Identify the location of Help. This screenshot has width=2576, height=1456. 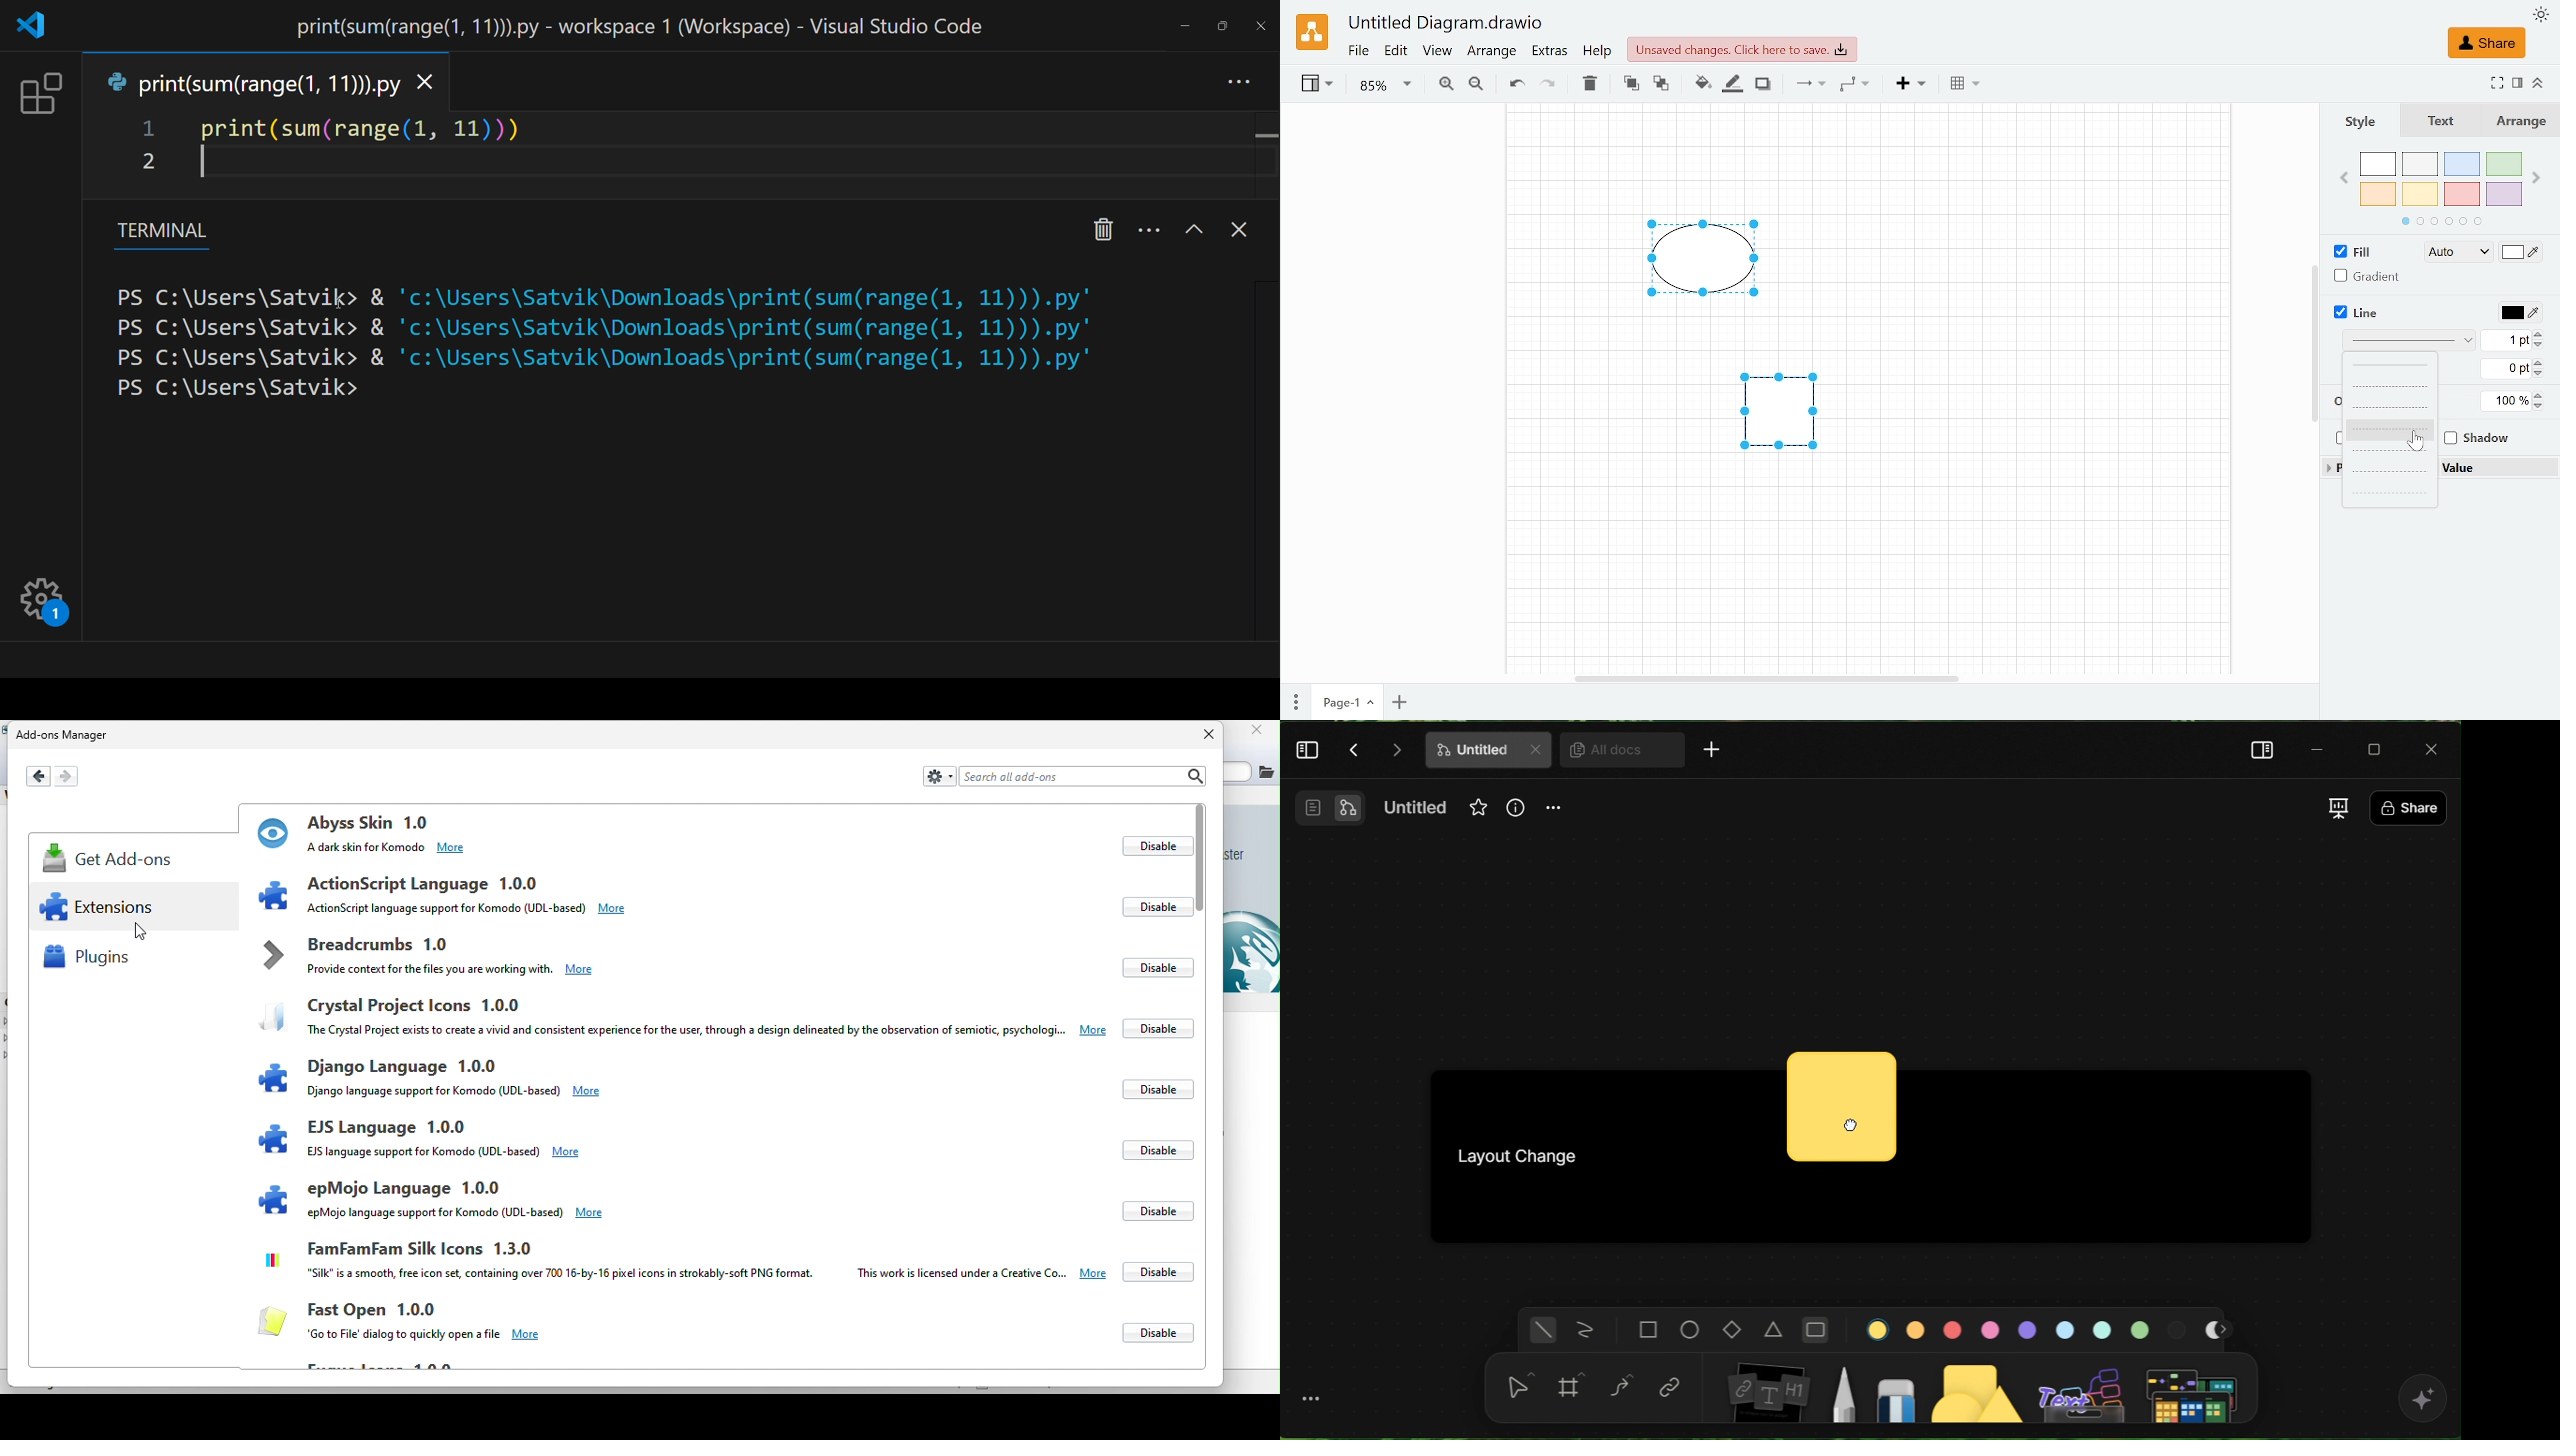
(1600, 53).